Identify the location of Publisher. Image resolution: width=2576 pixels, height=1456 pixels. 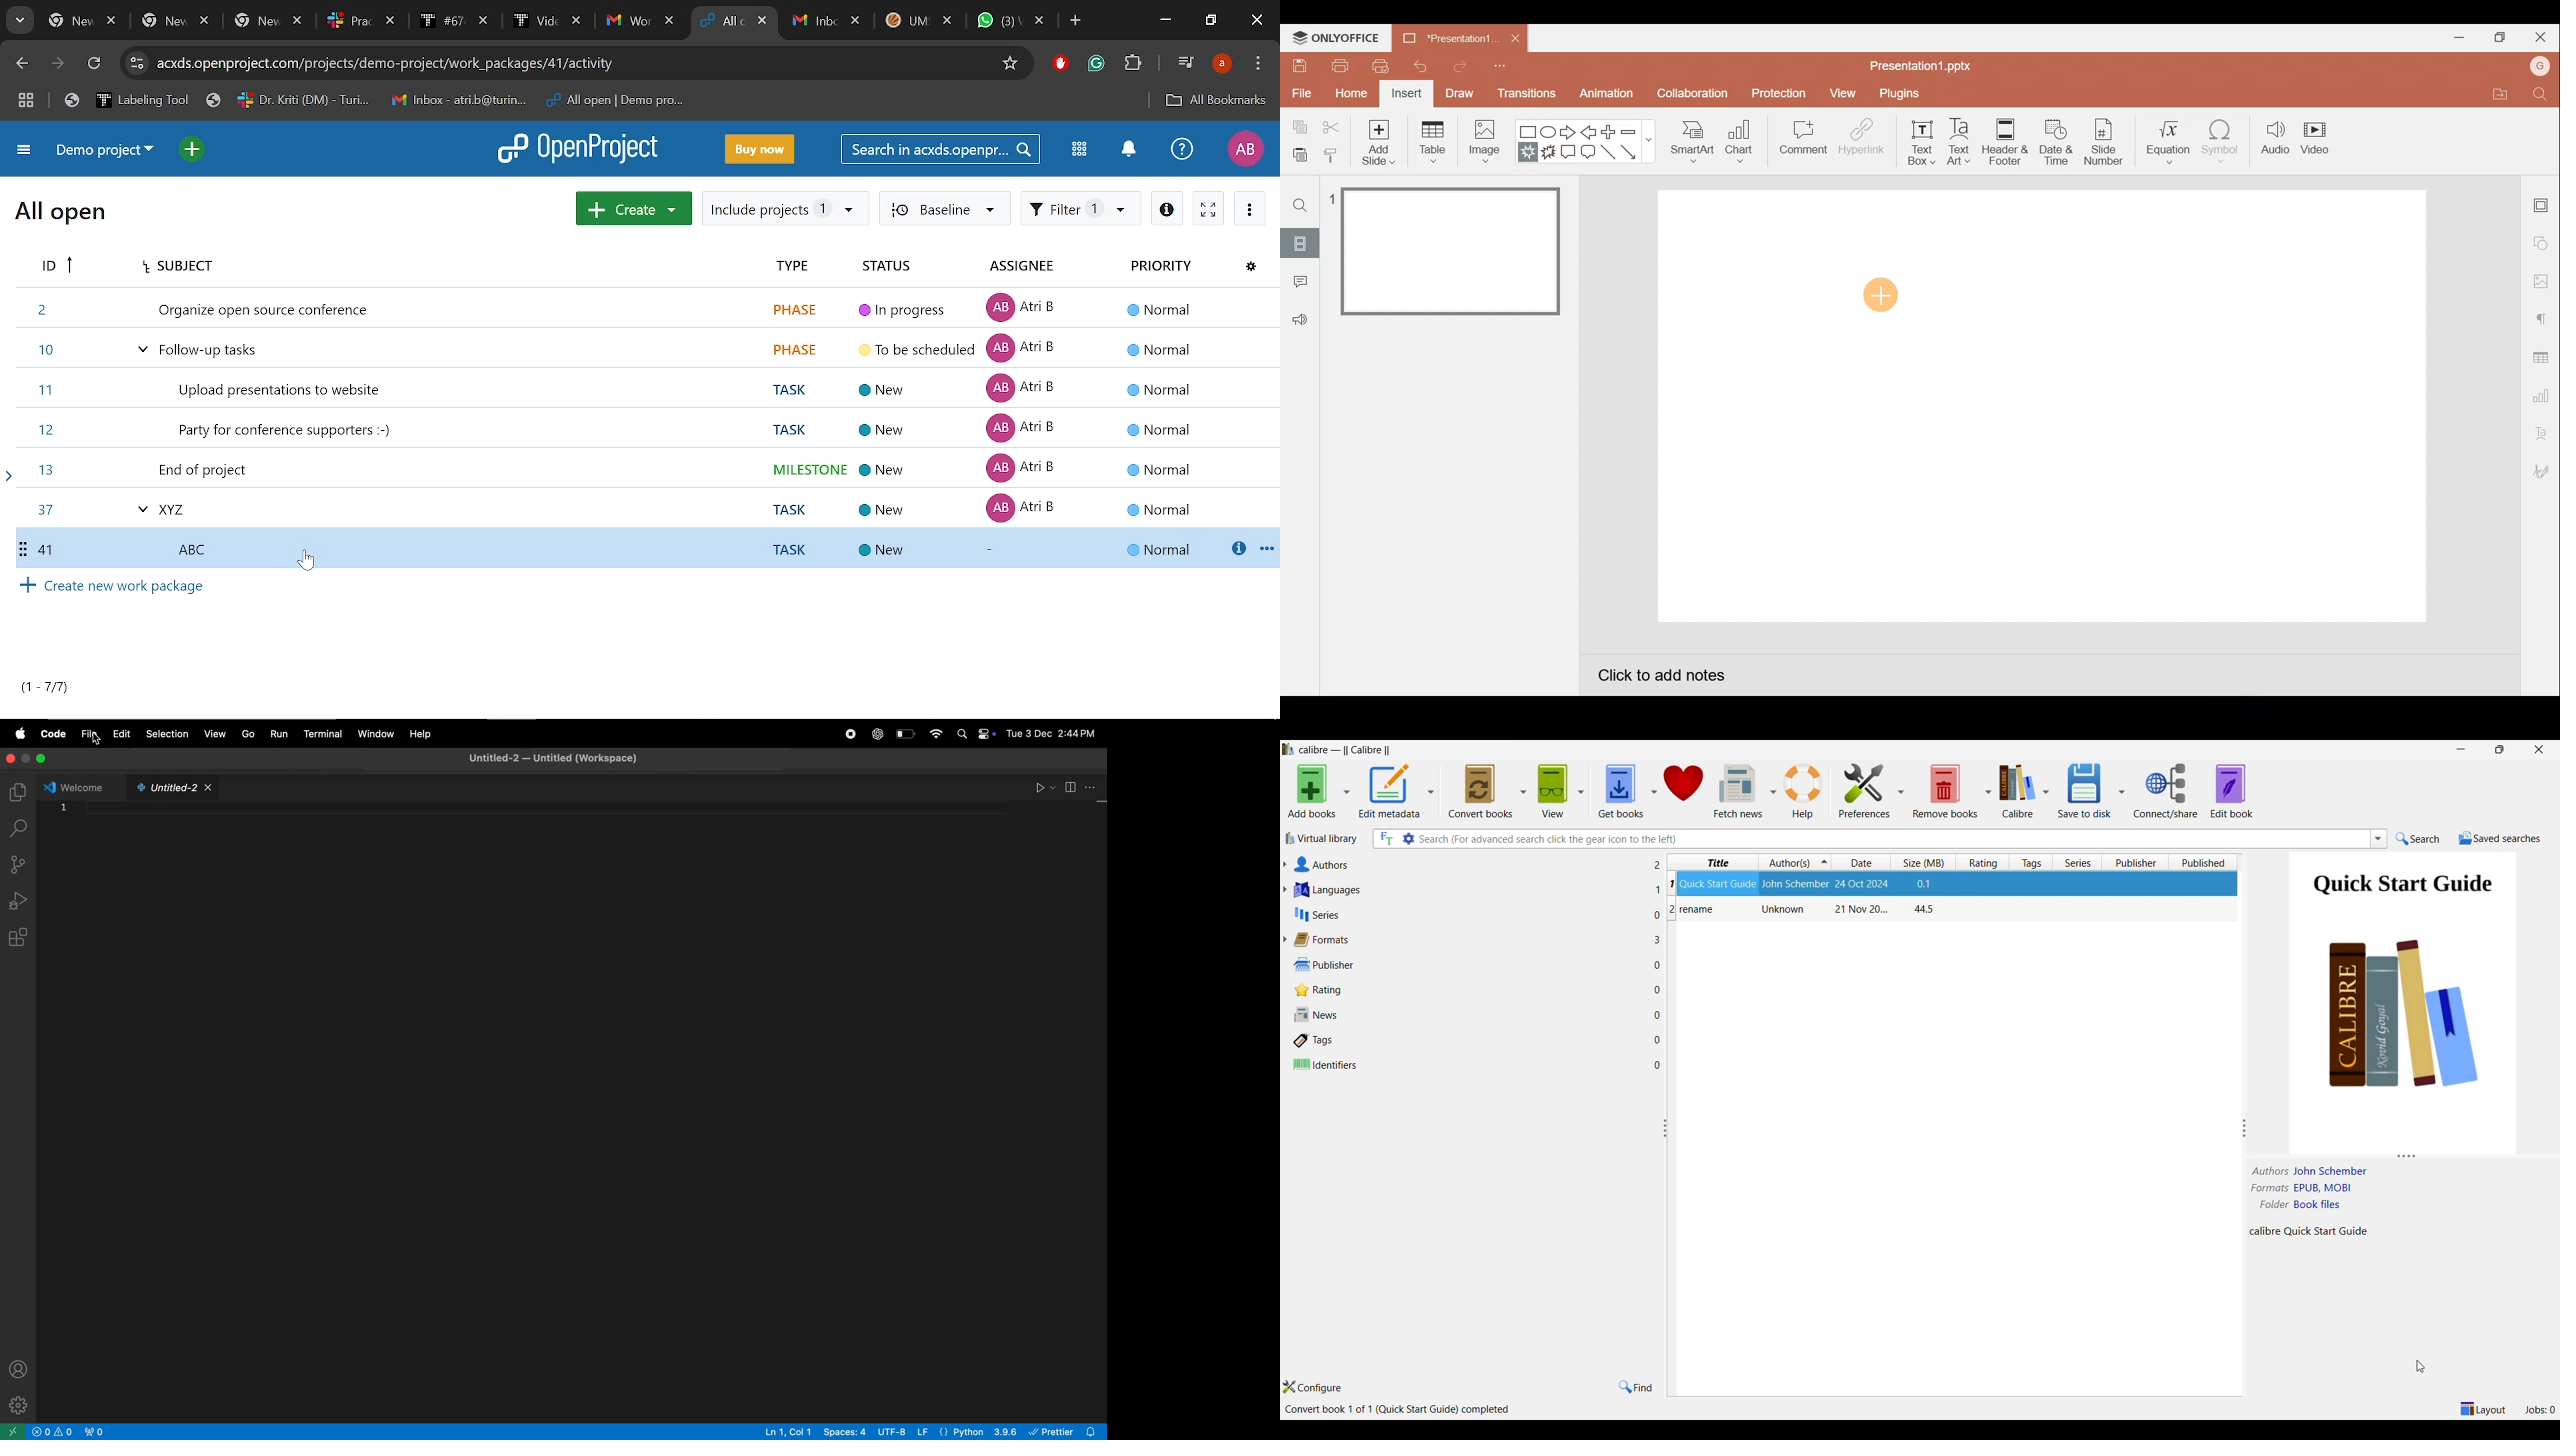
(1469, 965).